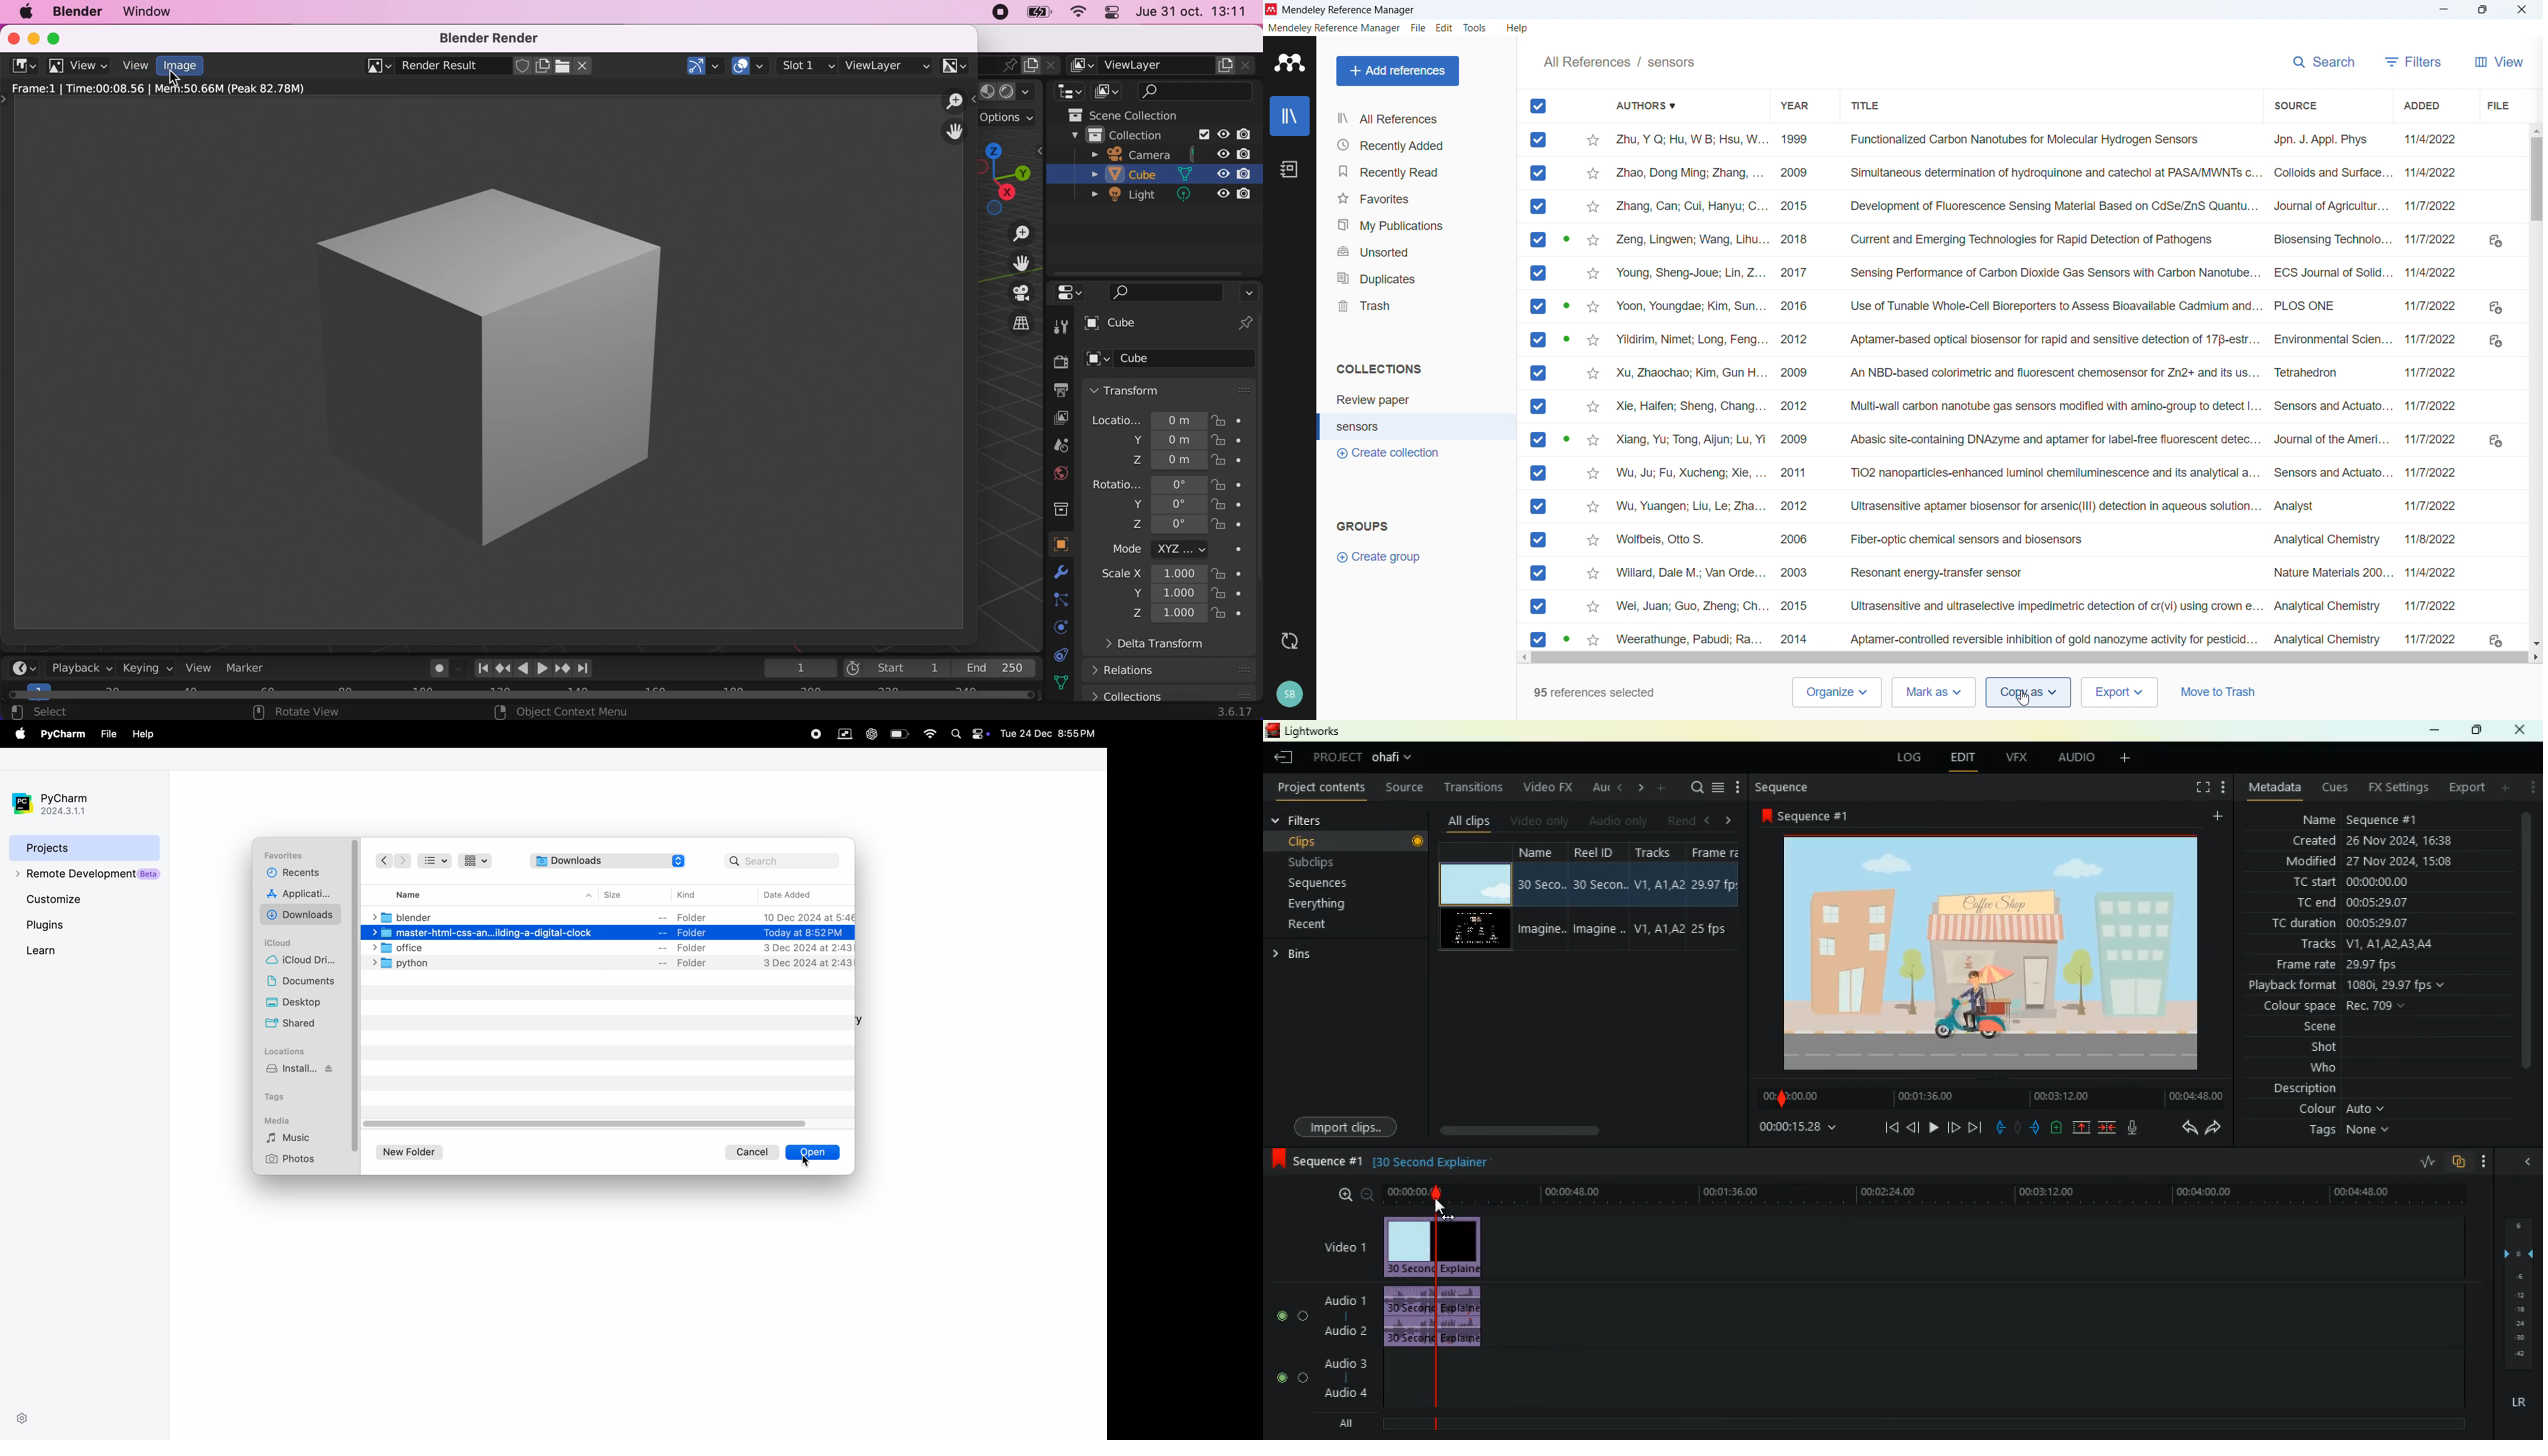 The width and height of the screenshot is (2548, 1456). What do you see at coordinates (1696, 789) in the screenshot?
I see `search` at bounding box center [1696, 789].